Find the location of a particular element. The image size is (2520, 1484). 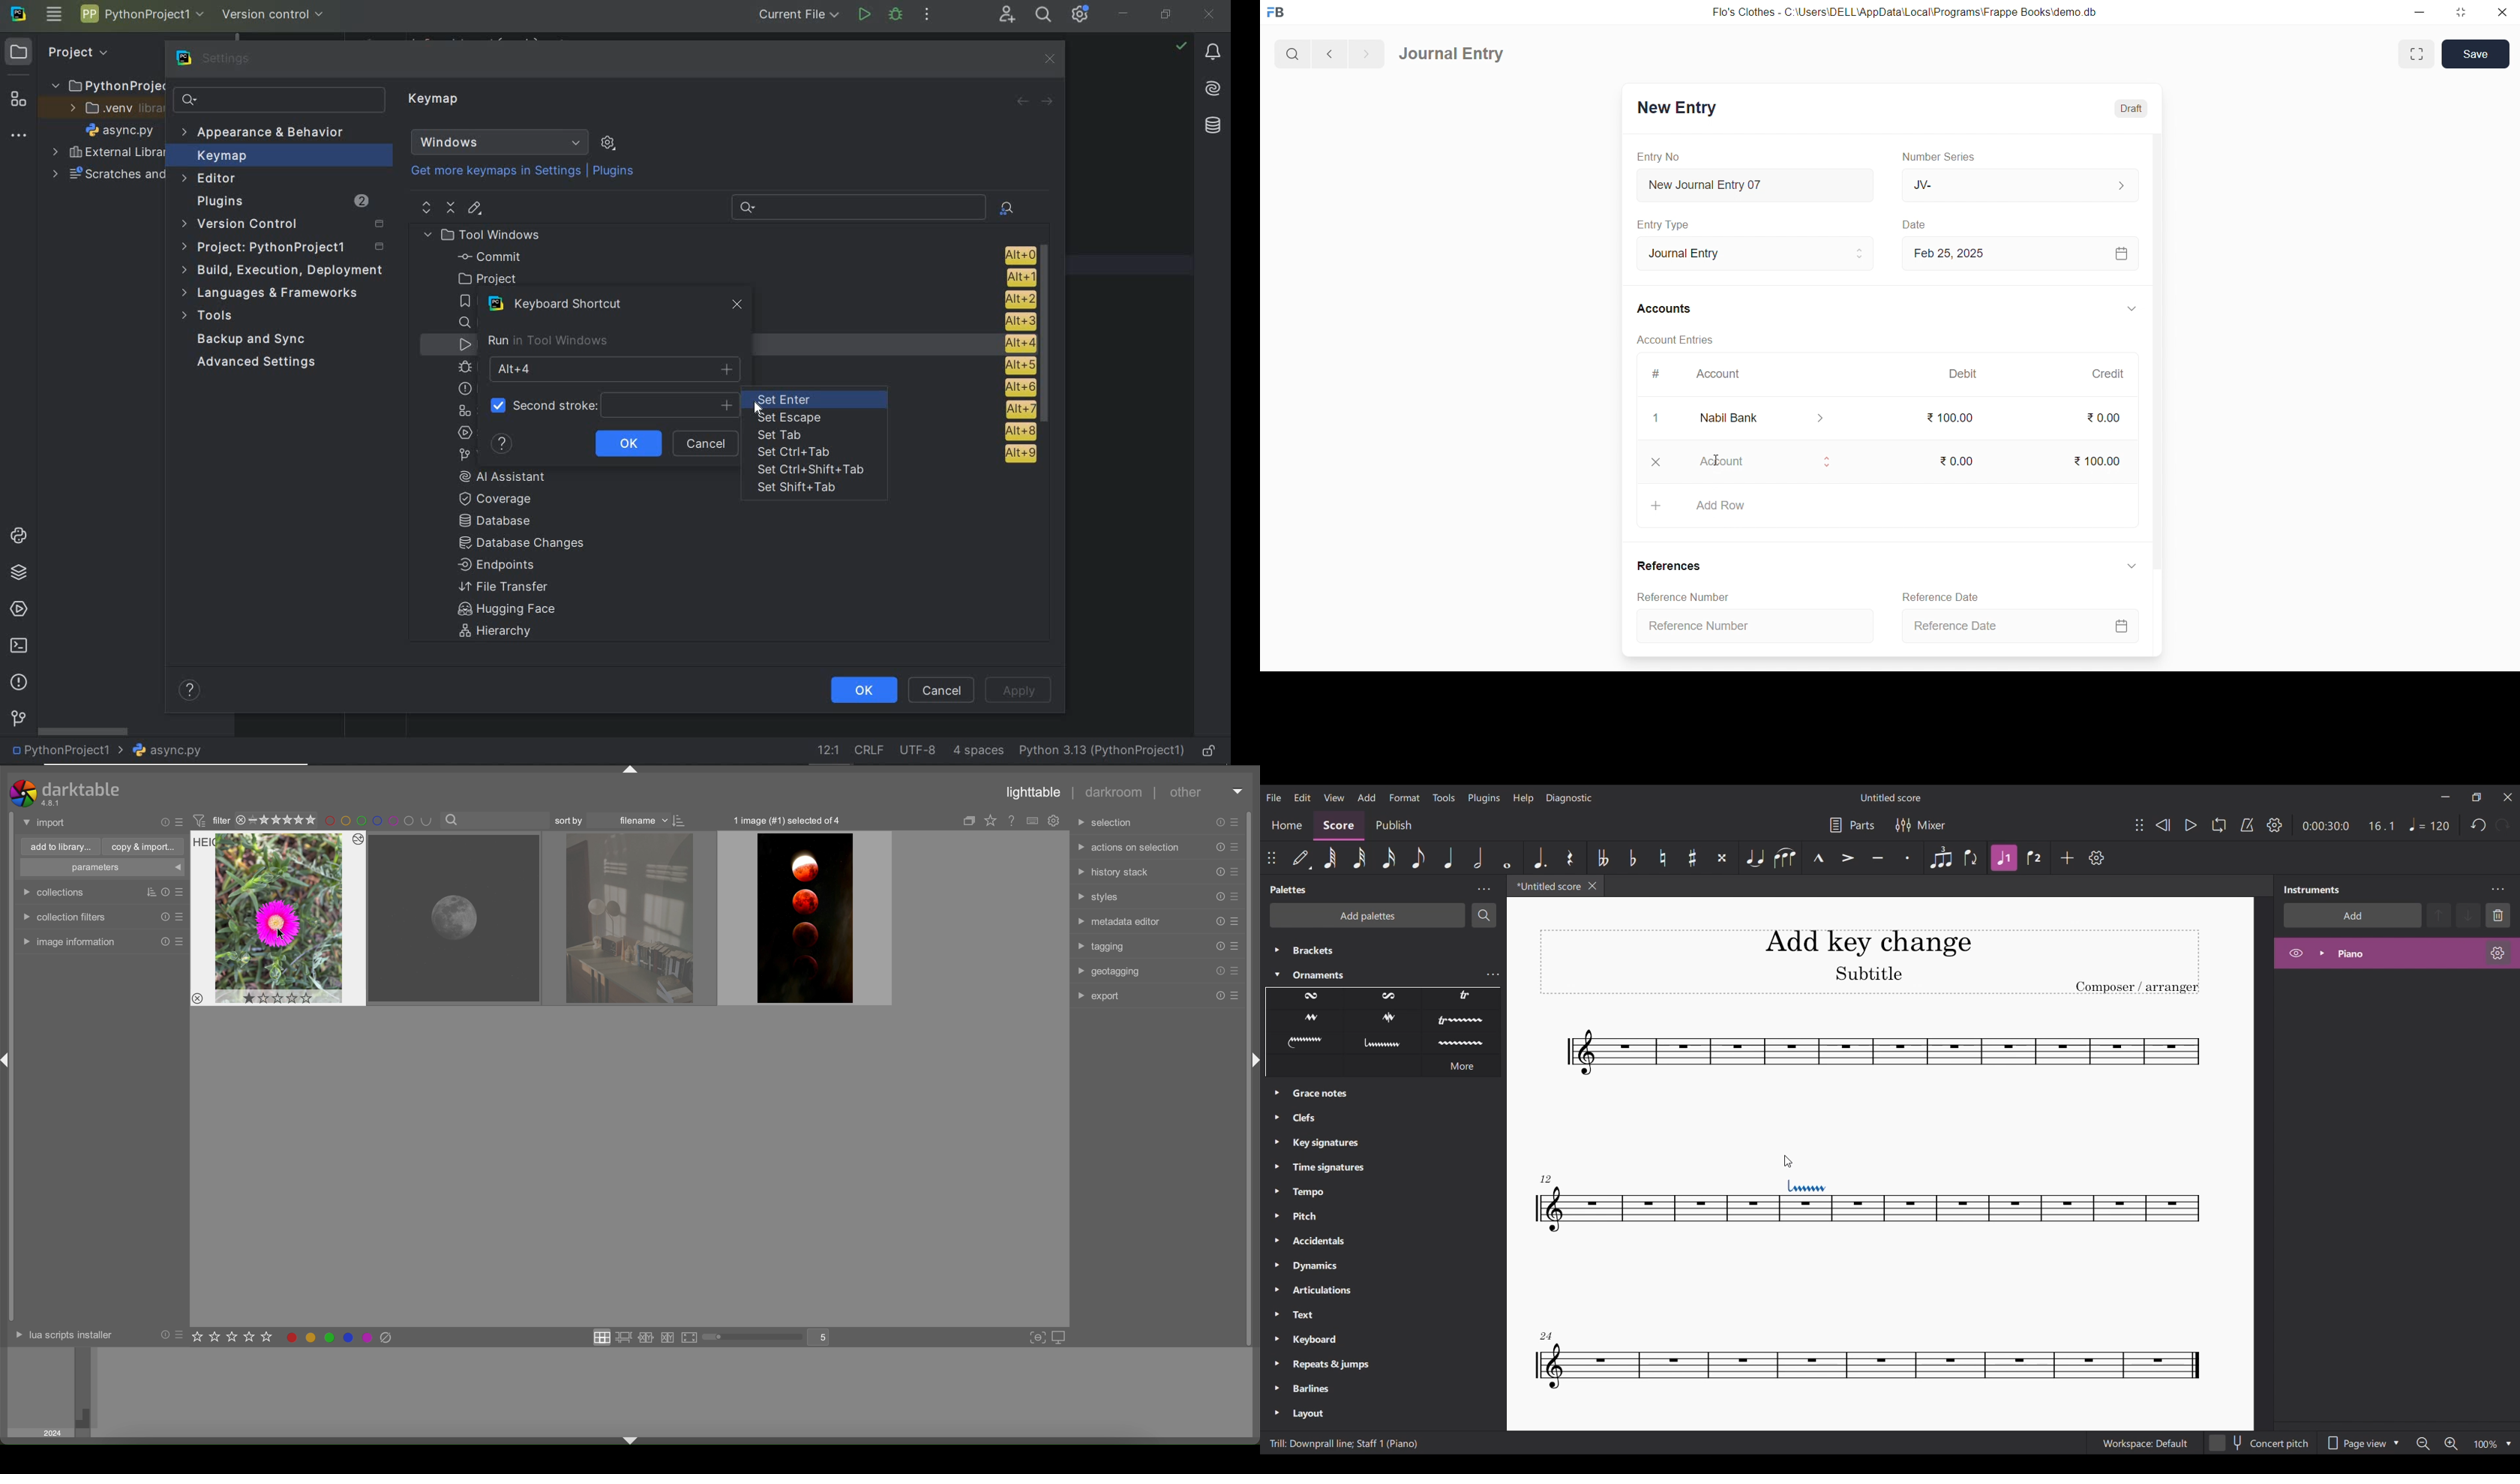

Set Ctrl+Shift+Tab is located at coordinates (813, 470).